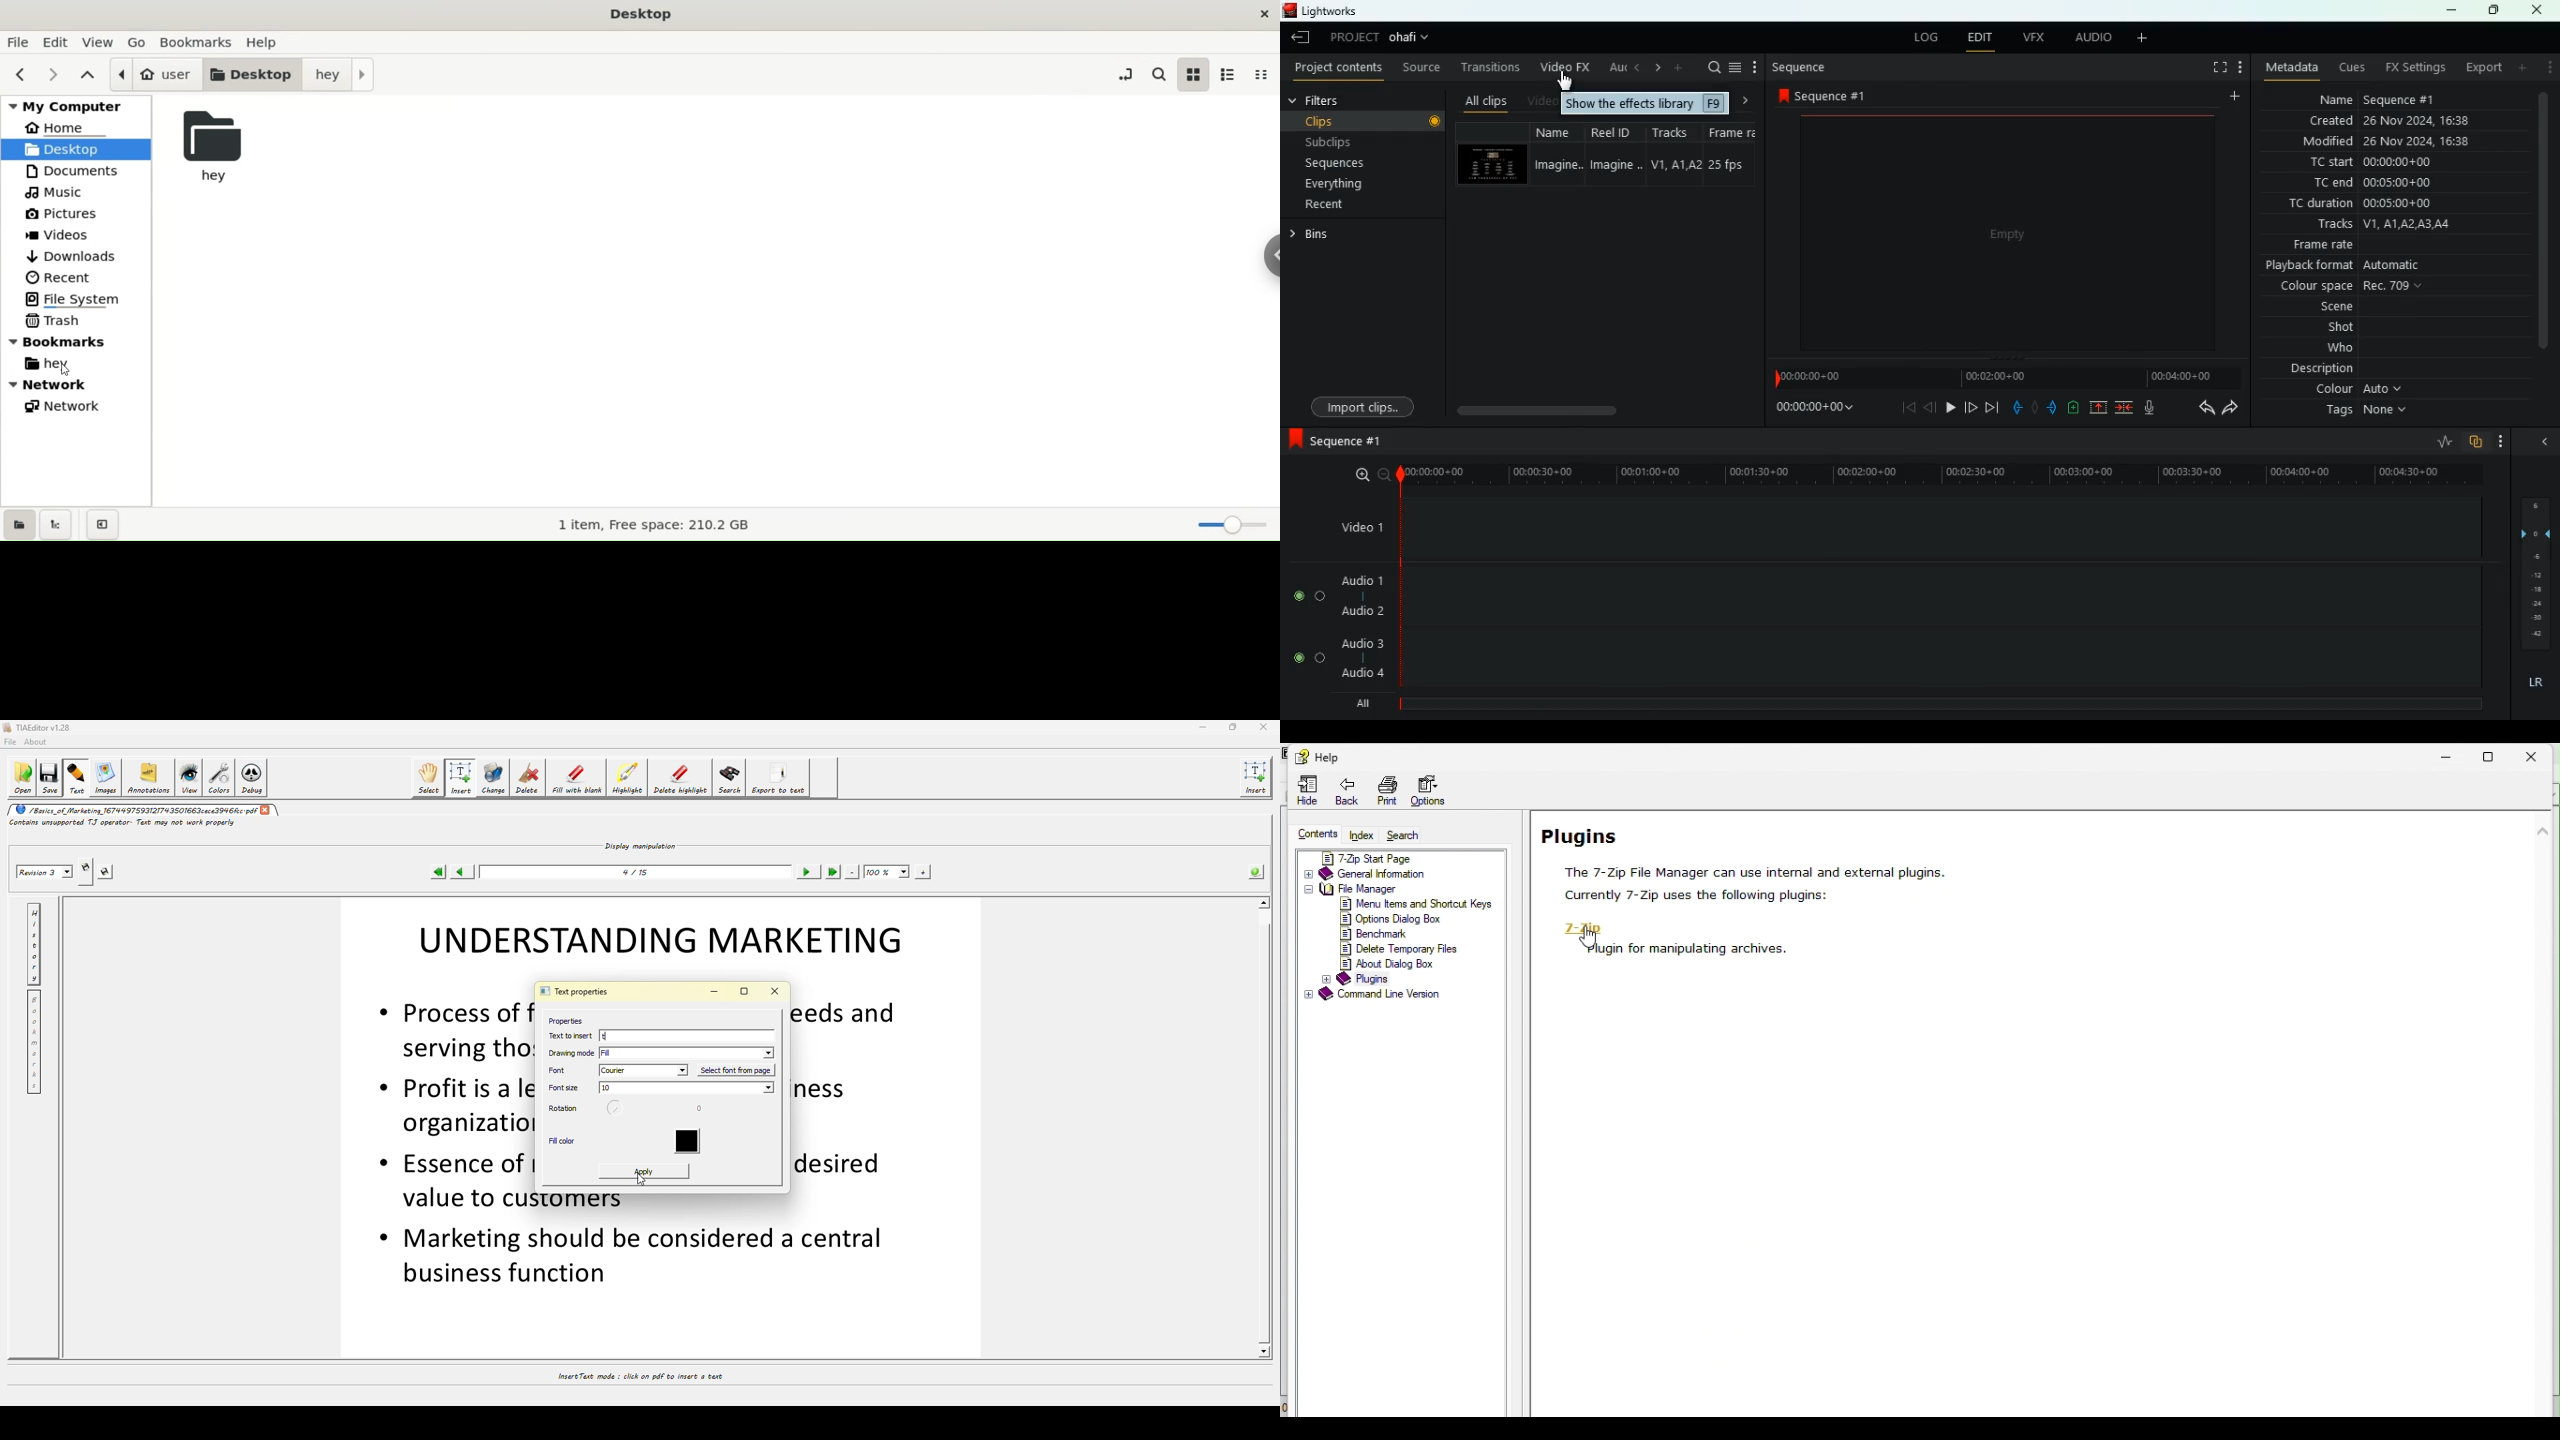 The image size is (2576, 1456). What do you see at coordinates (2492, 11) in the screenshot?
I see `maximize` at bounding box center [2492, 11].